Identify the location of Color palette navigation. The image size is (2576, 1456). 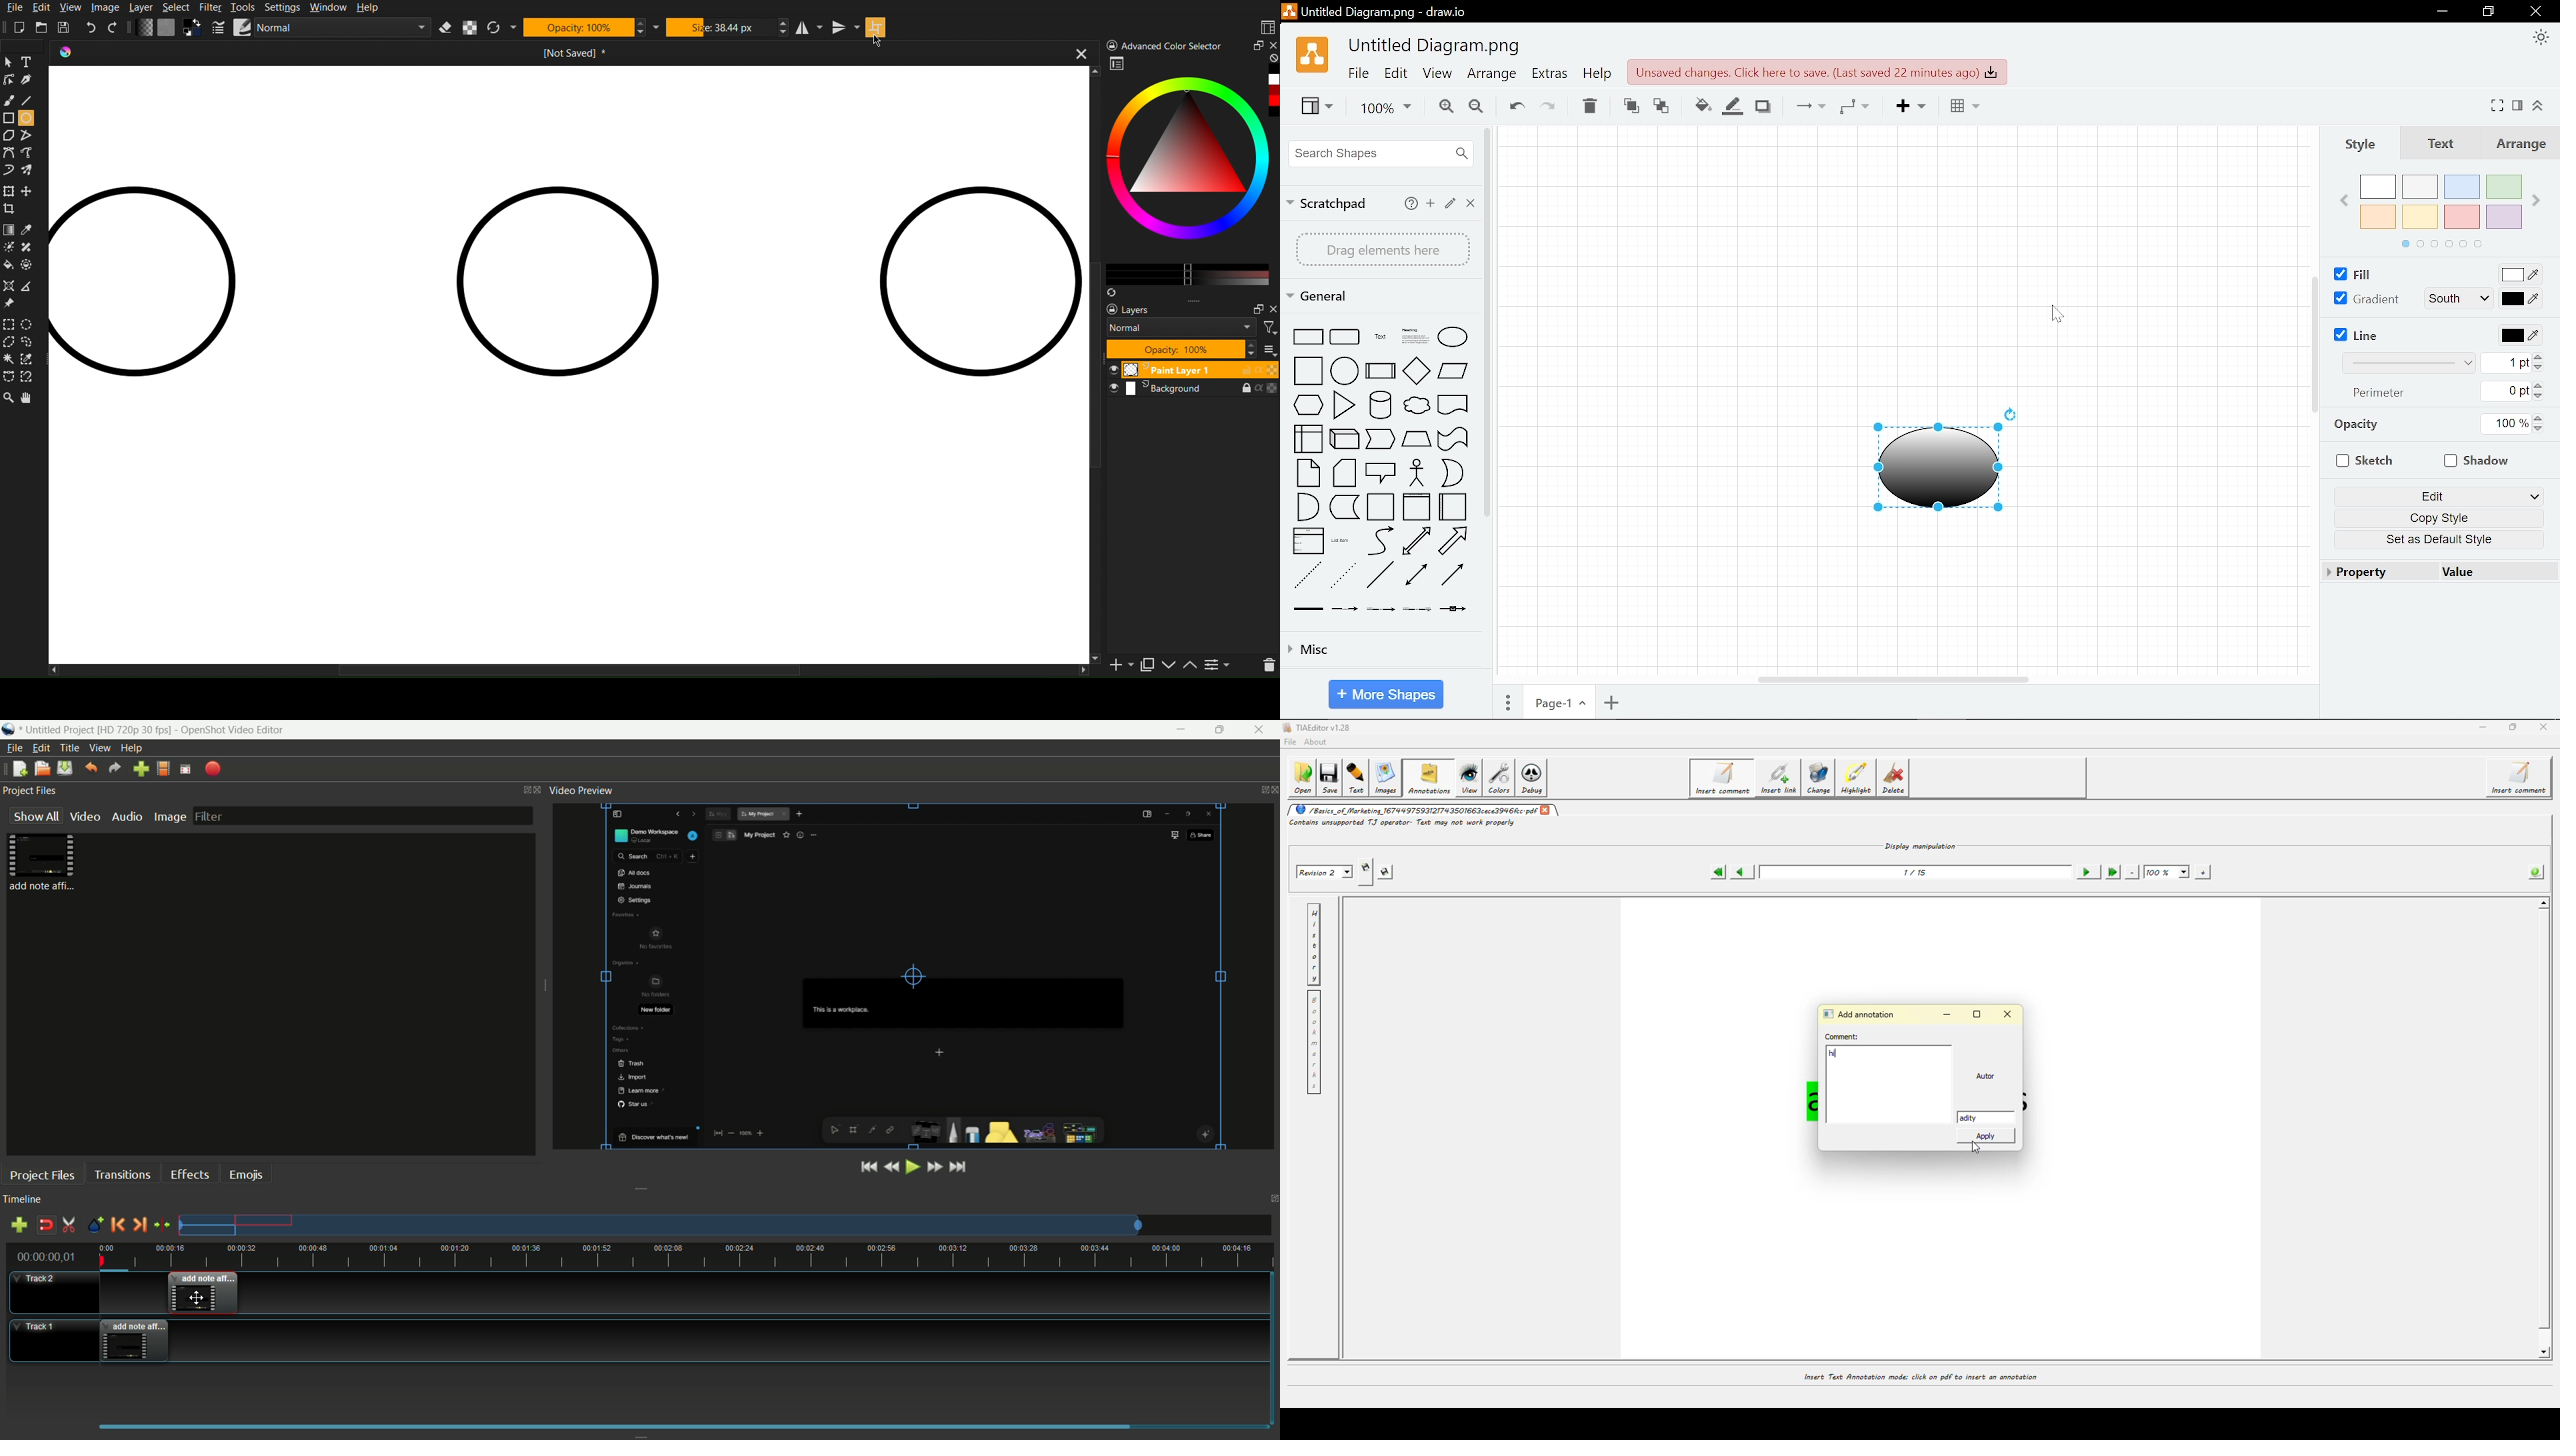
(2454, 244).